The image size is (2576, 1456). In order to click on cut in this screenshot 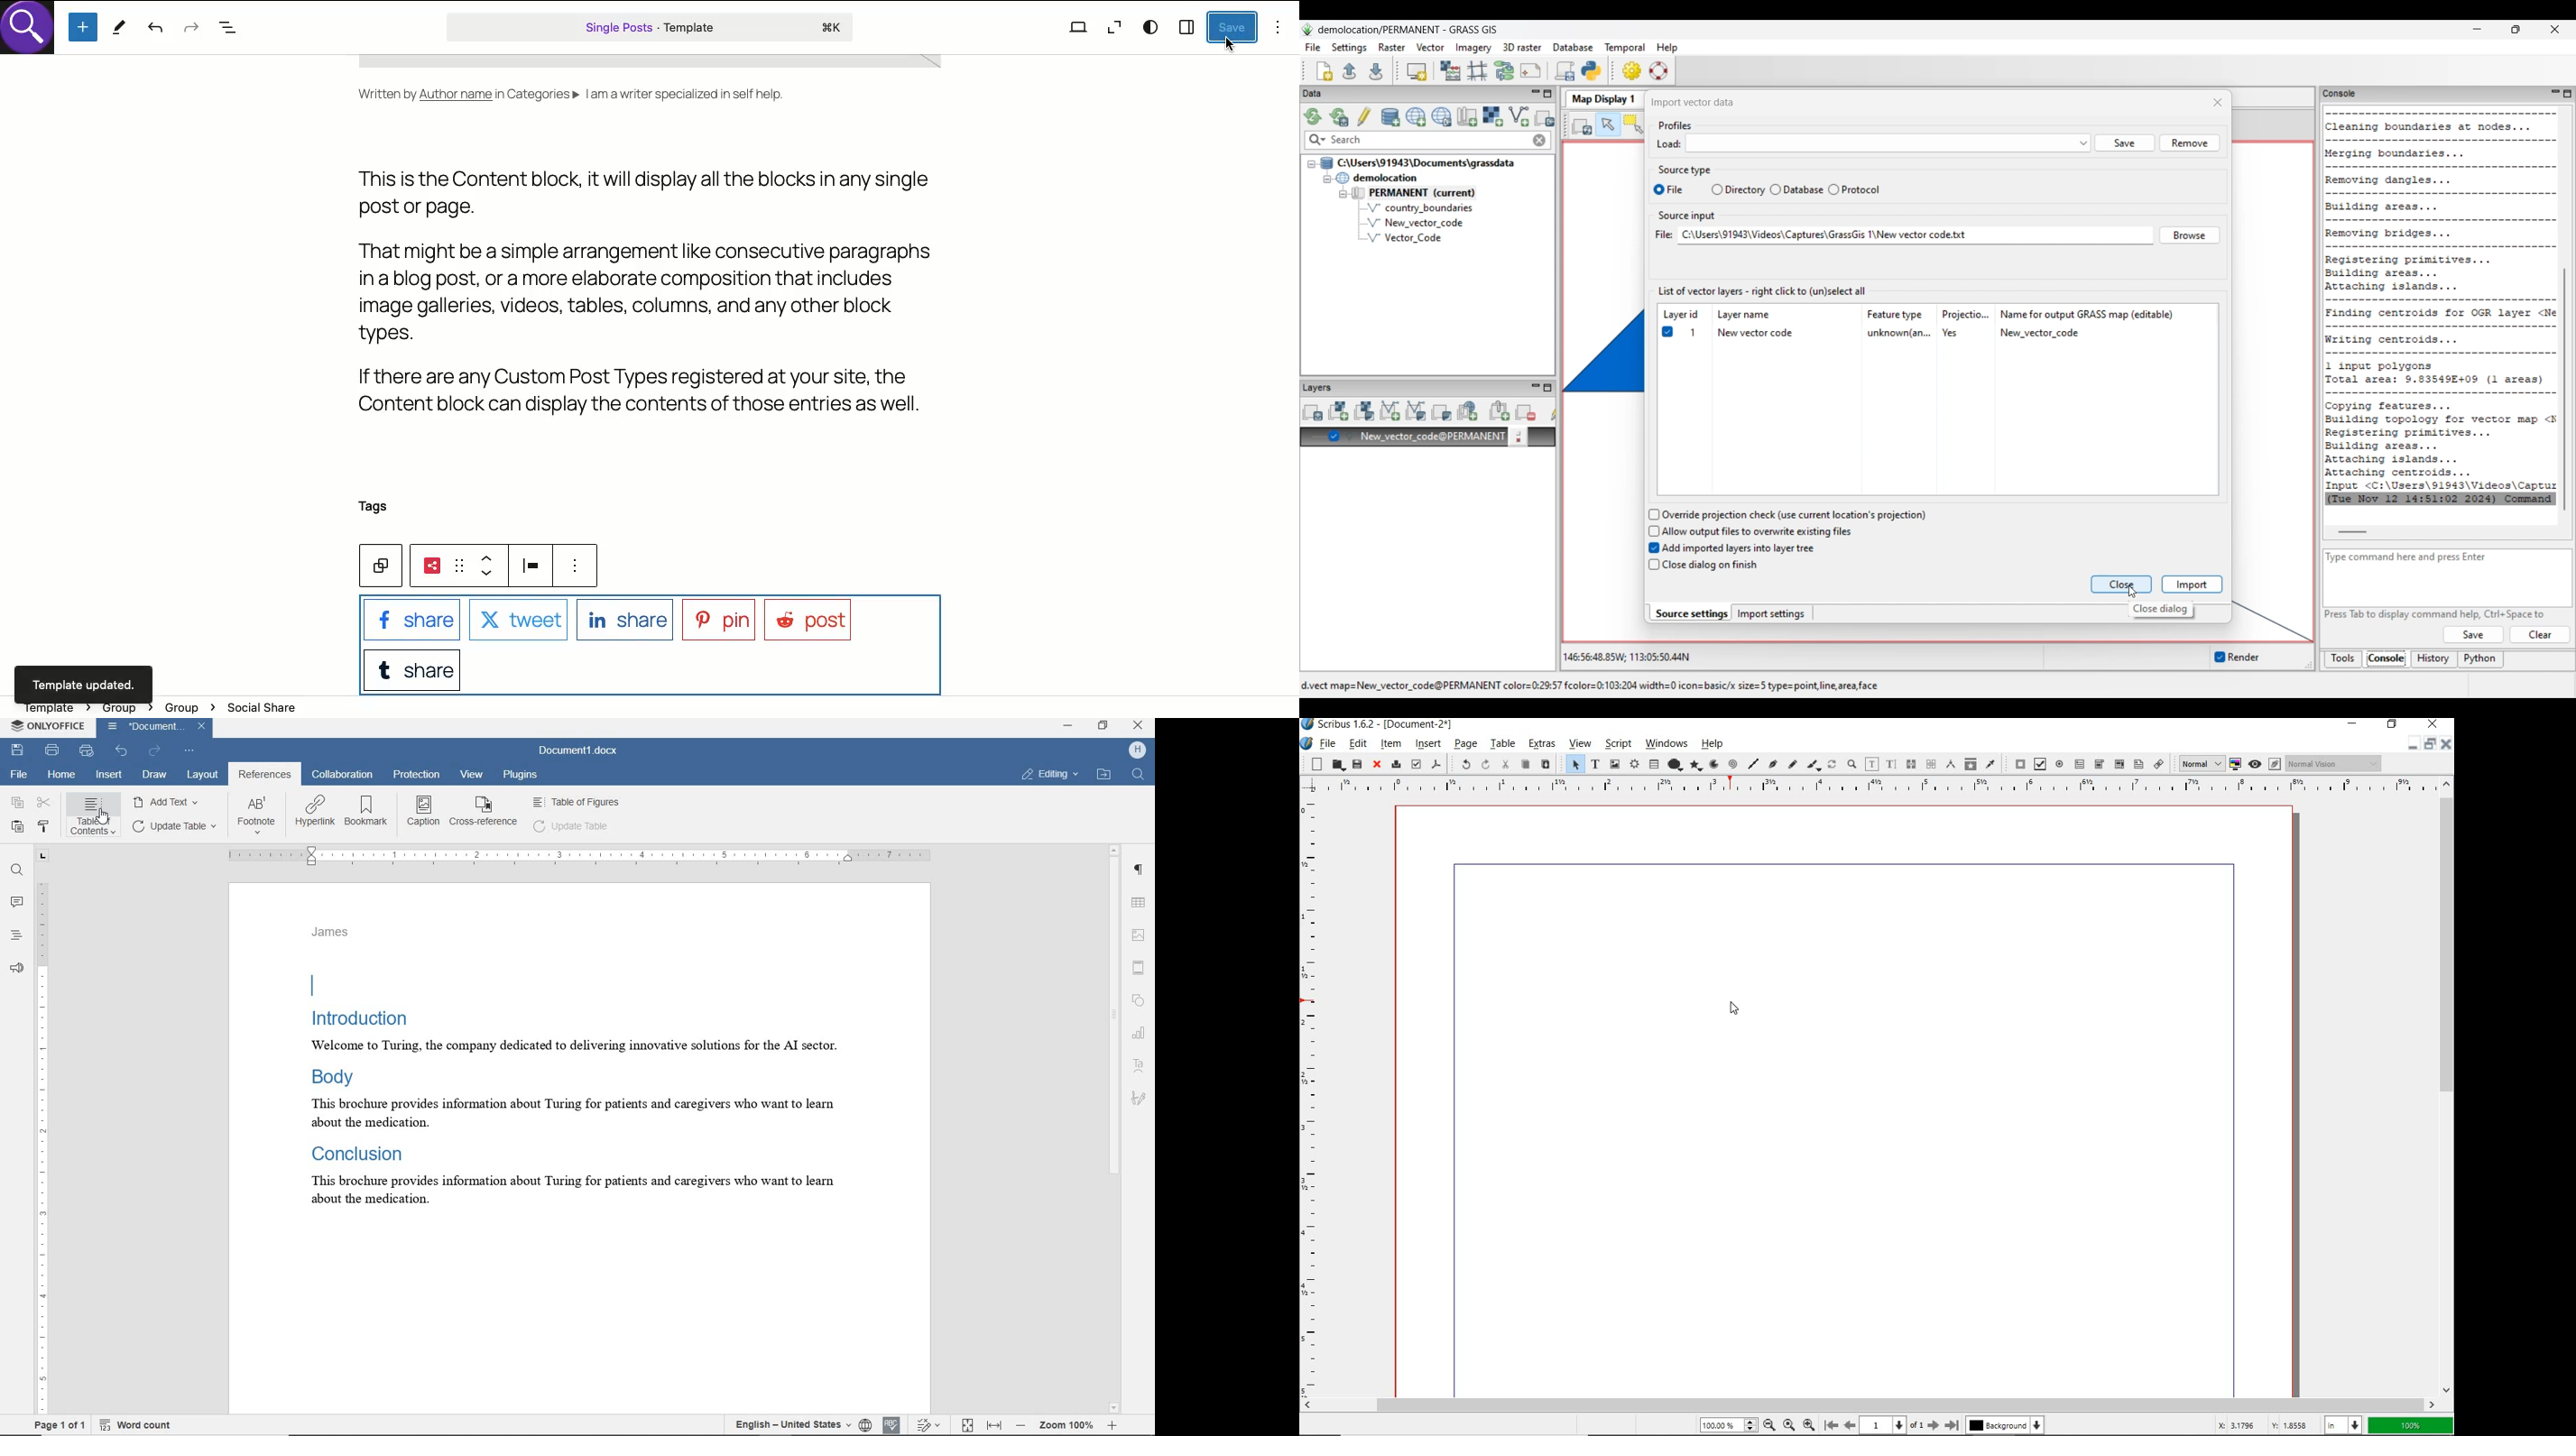, I will do `click(1507, 765)`.